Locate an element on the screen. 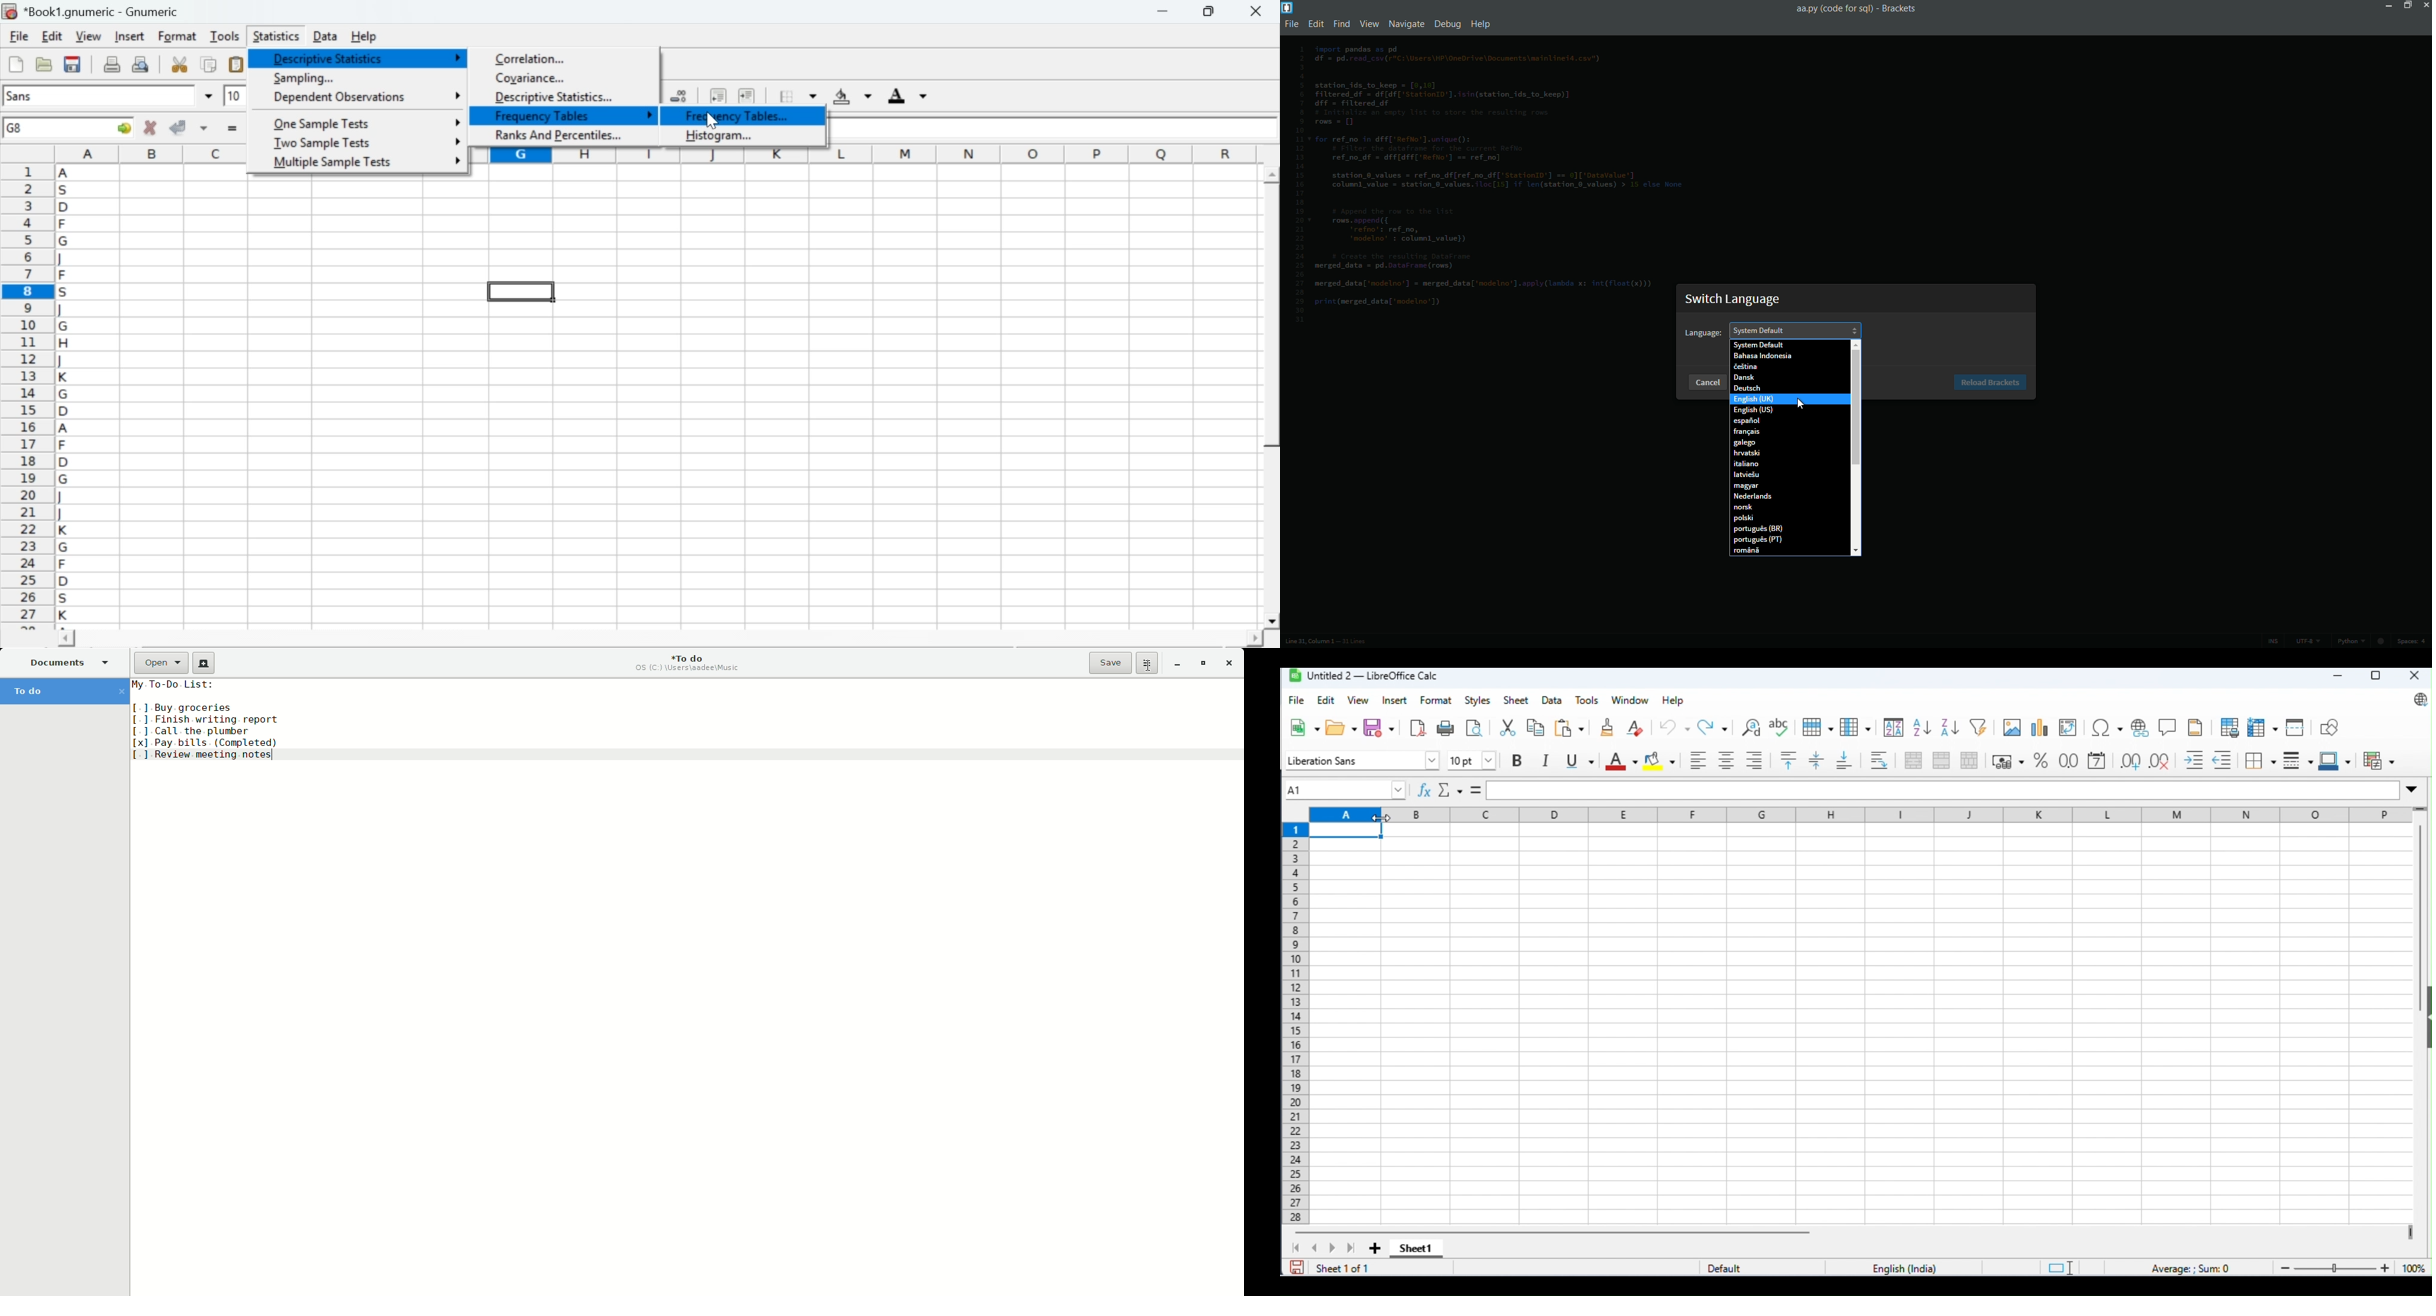 The height and width of the screenshot is (1316, 2436). enter formula is located at coordinates (234, 129).